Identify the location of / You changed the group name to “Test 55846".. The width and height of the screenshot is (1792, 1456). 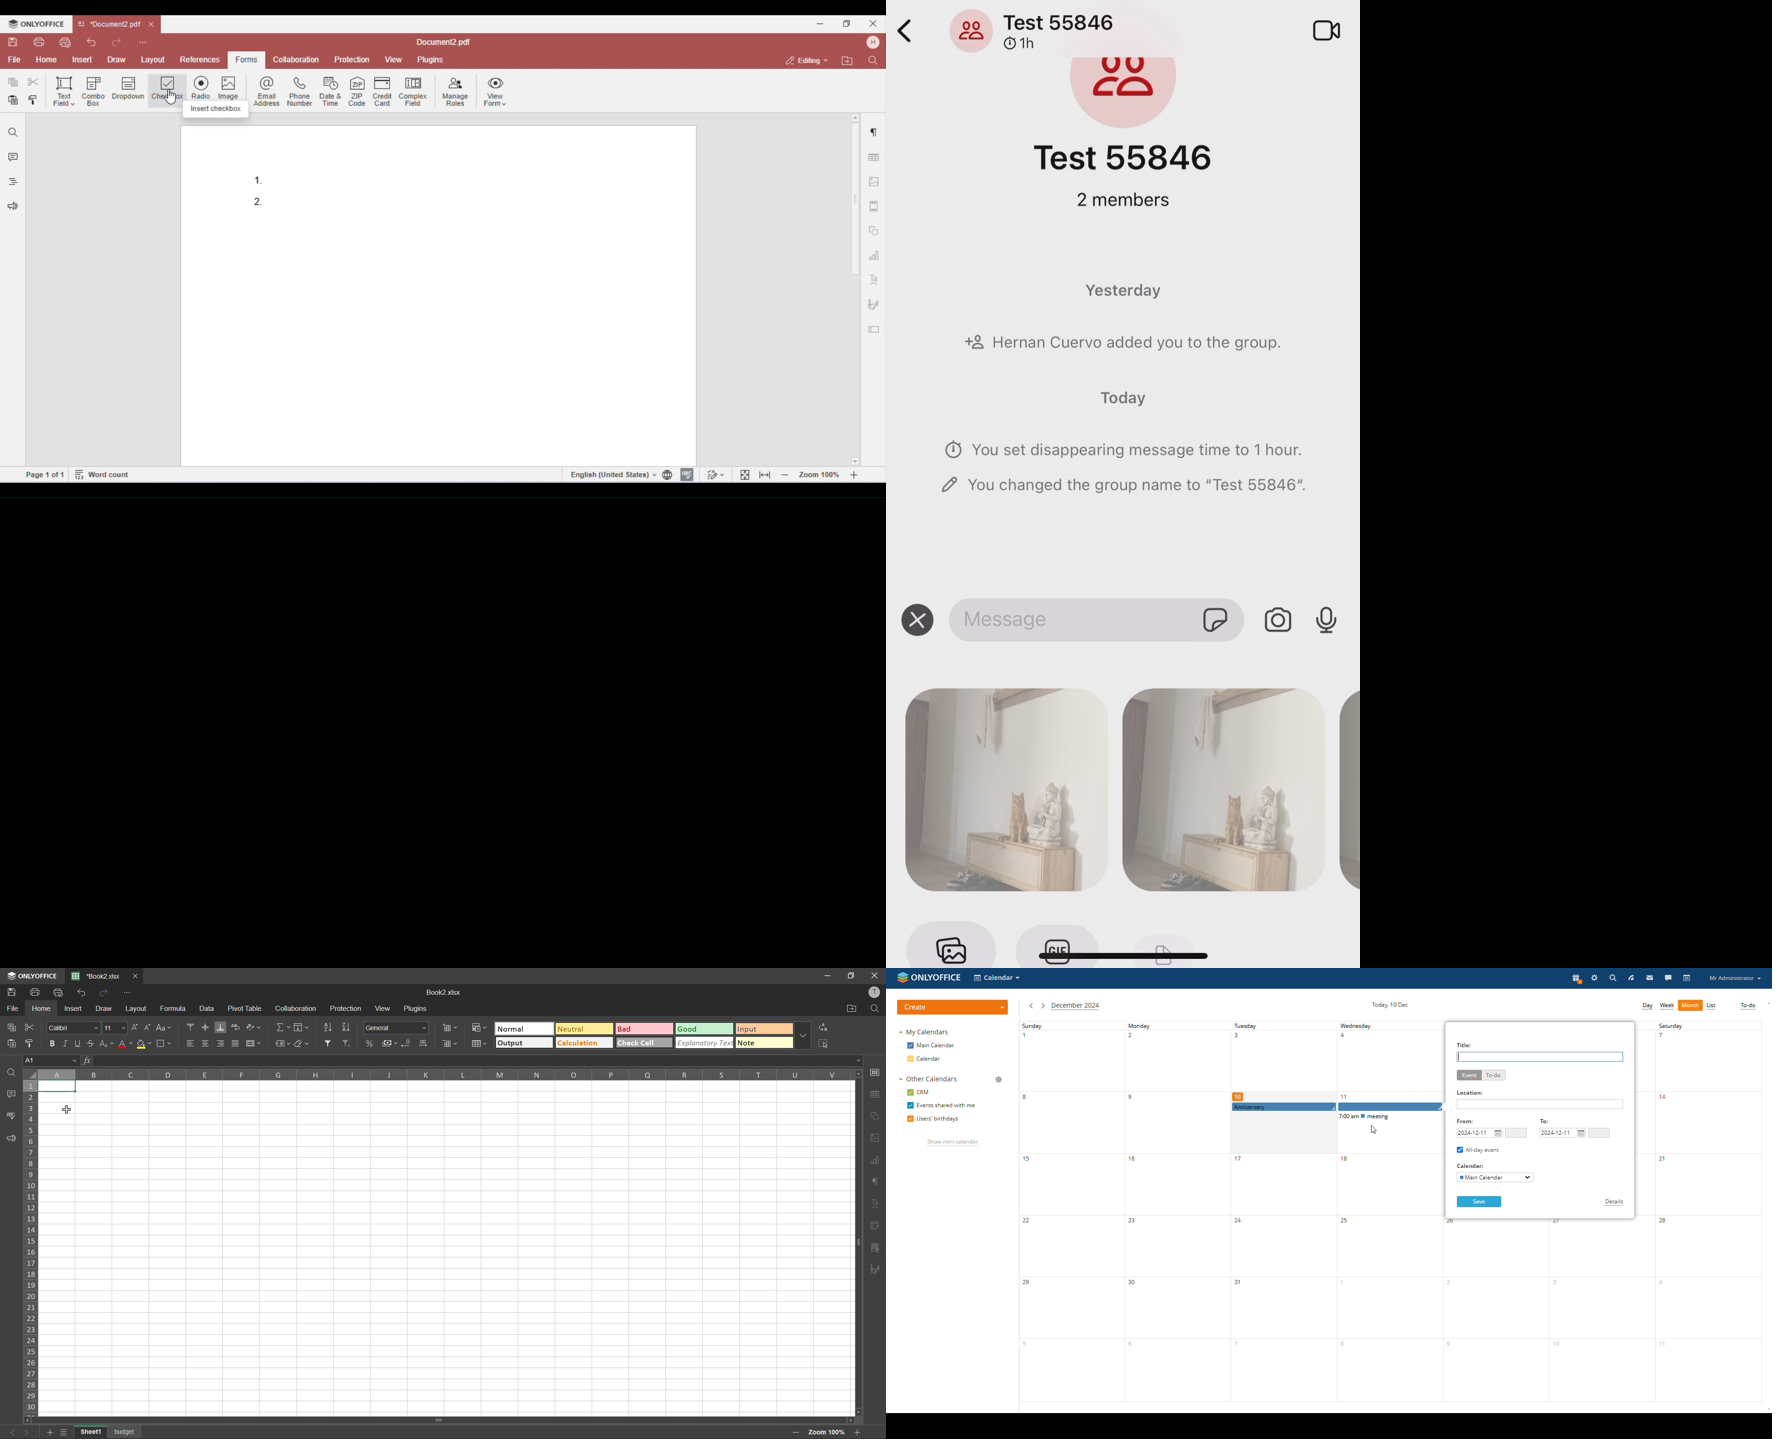
(1123, 490).